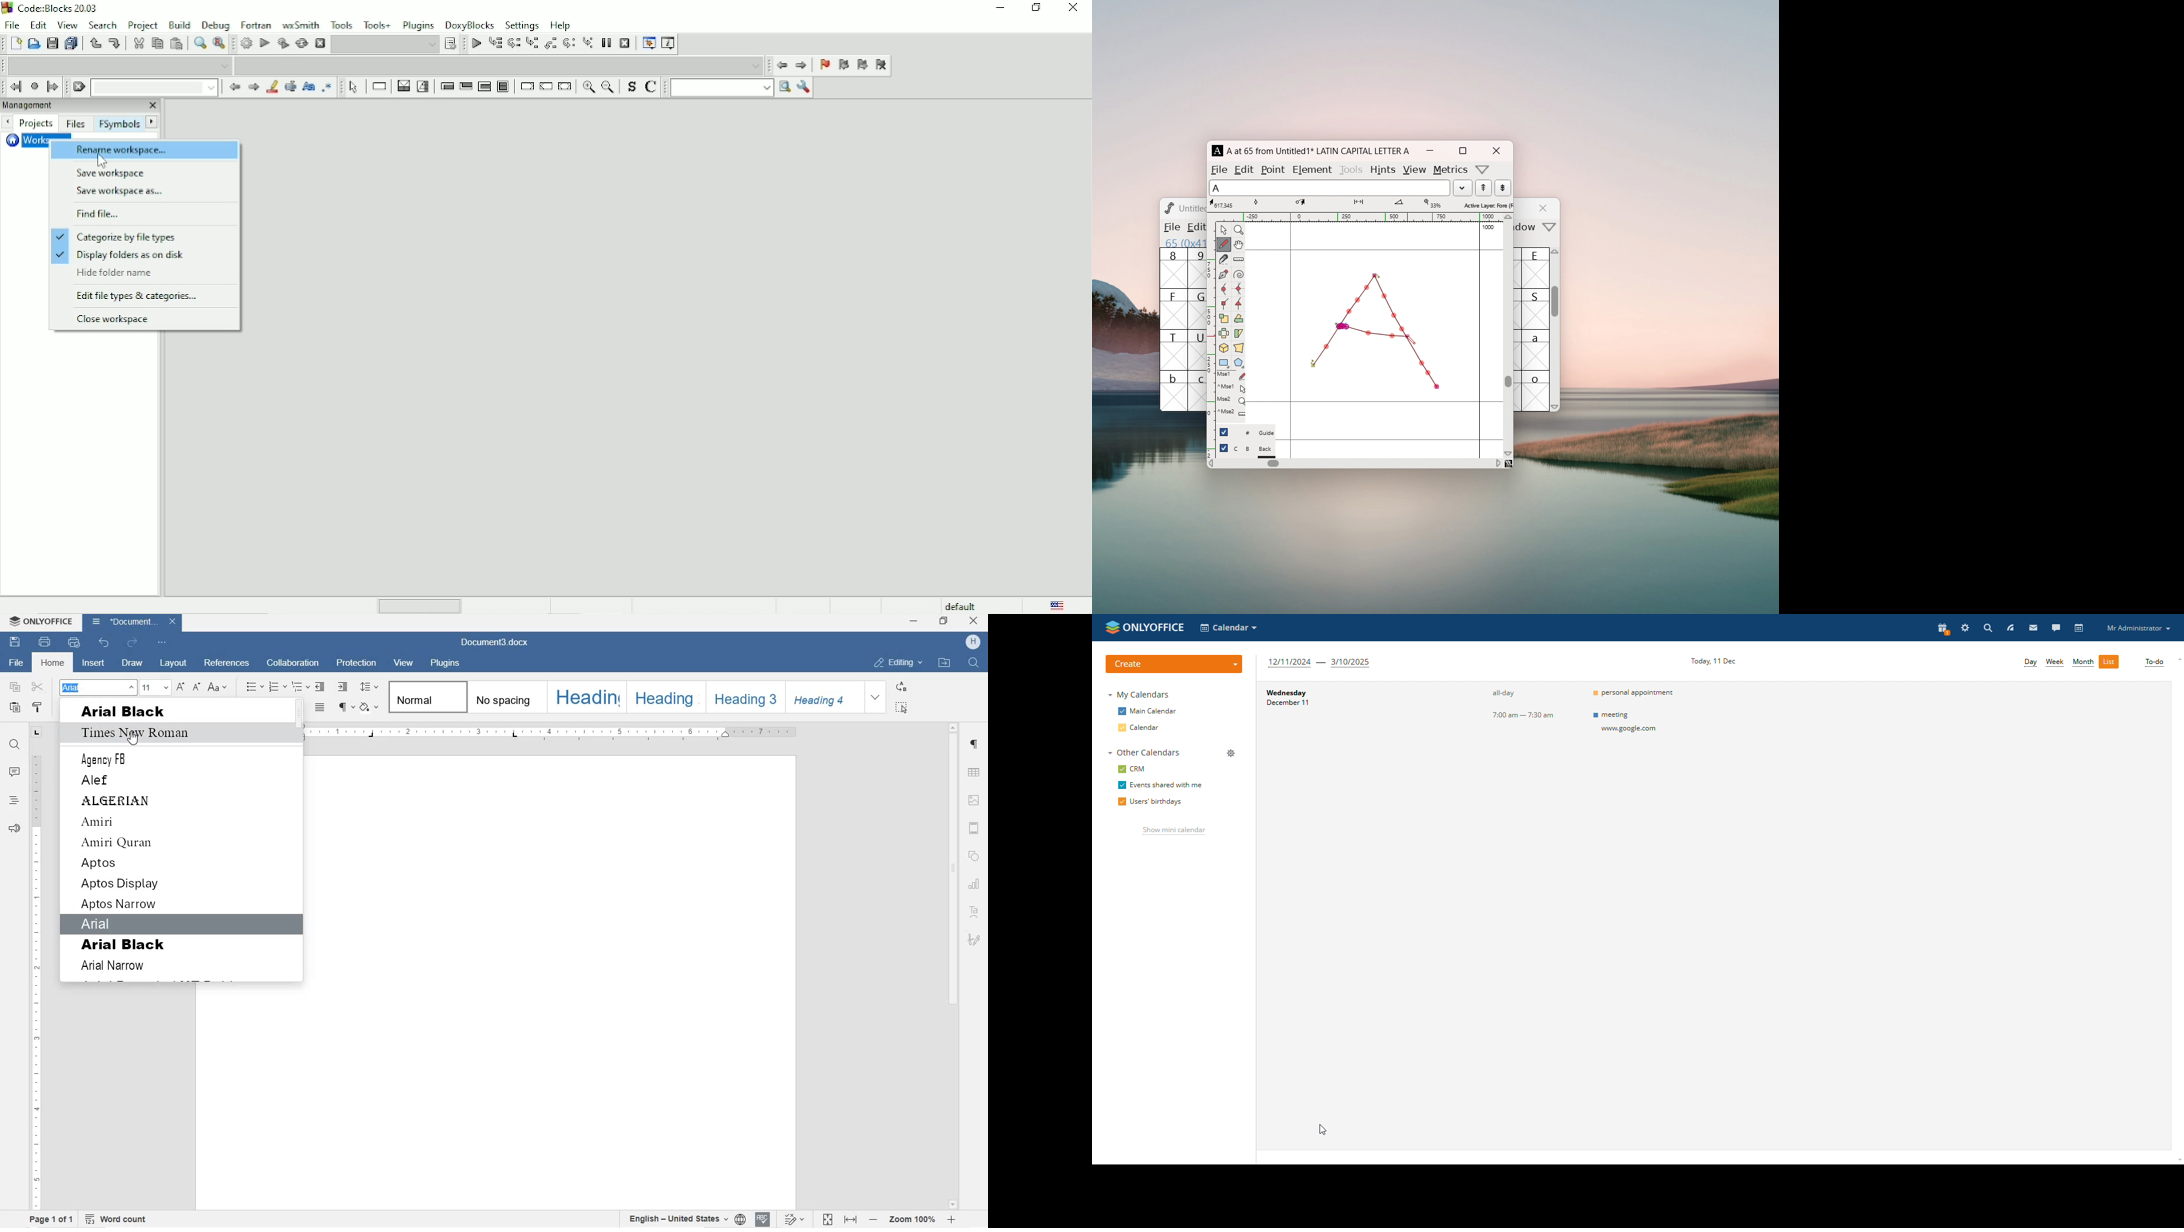  What do you see at coordinates (122, 884) in the screenshot?
I see `aptos display` at bounding box center [122, 884].